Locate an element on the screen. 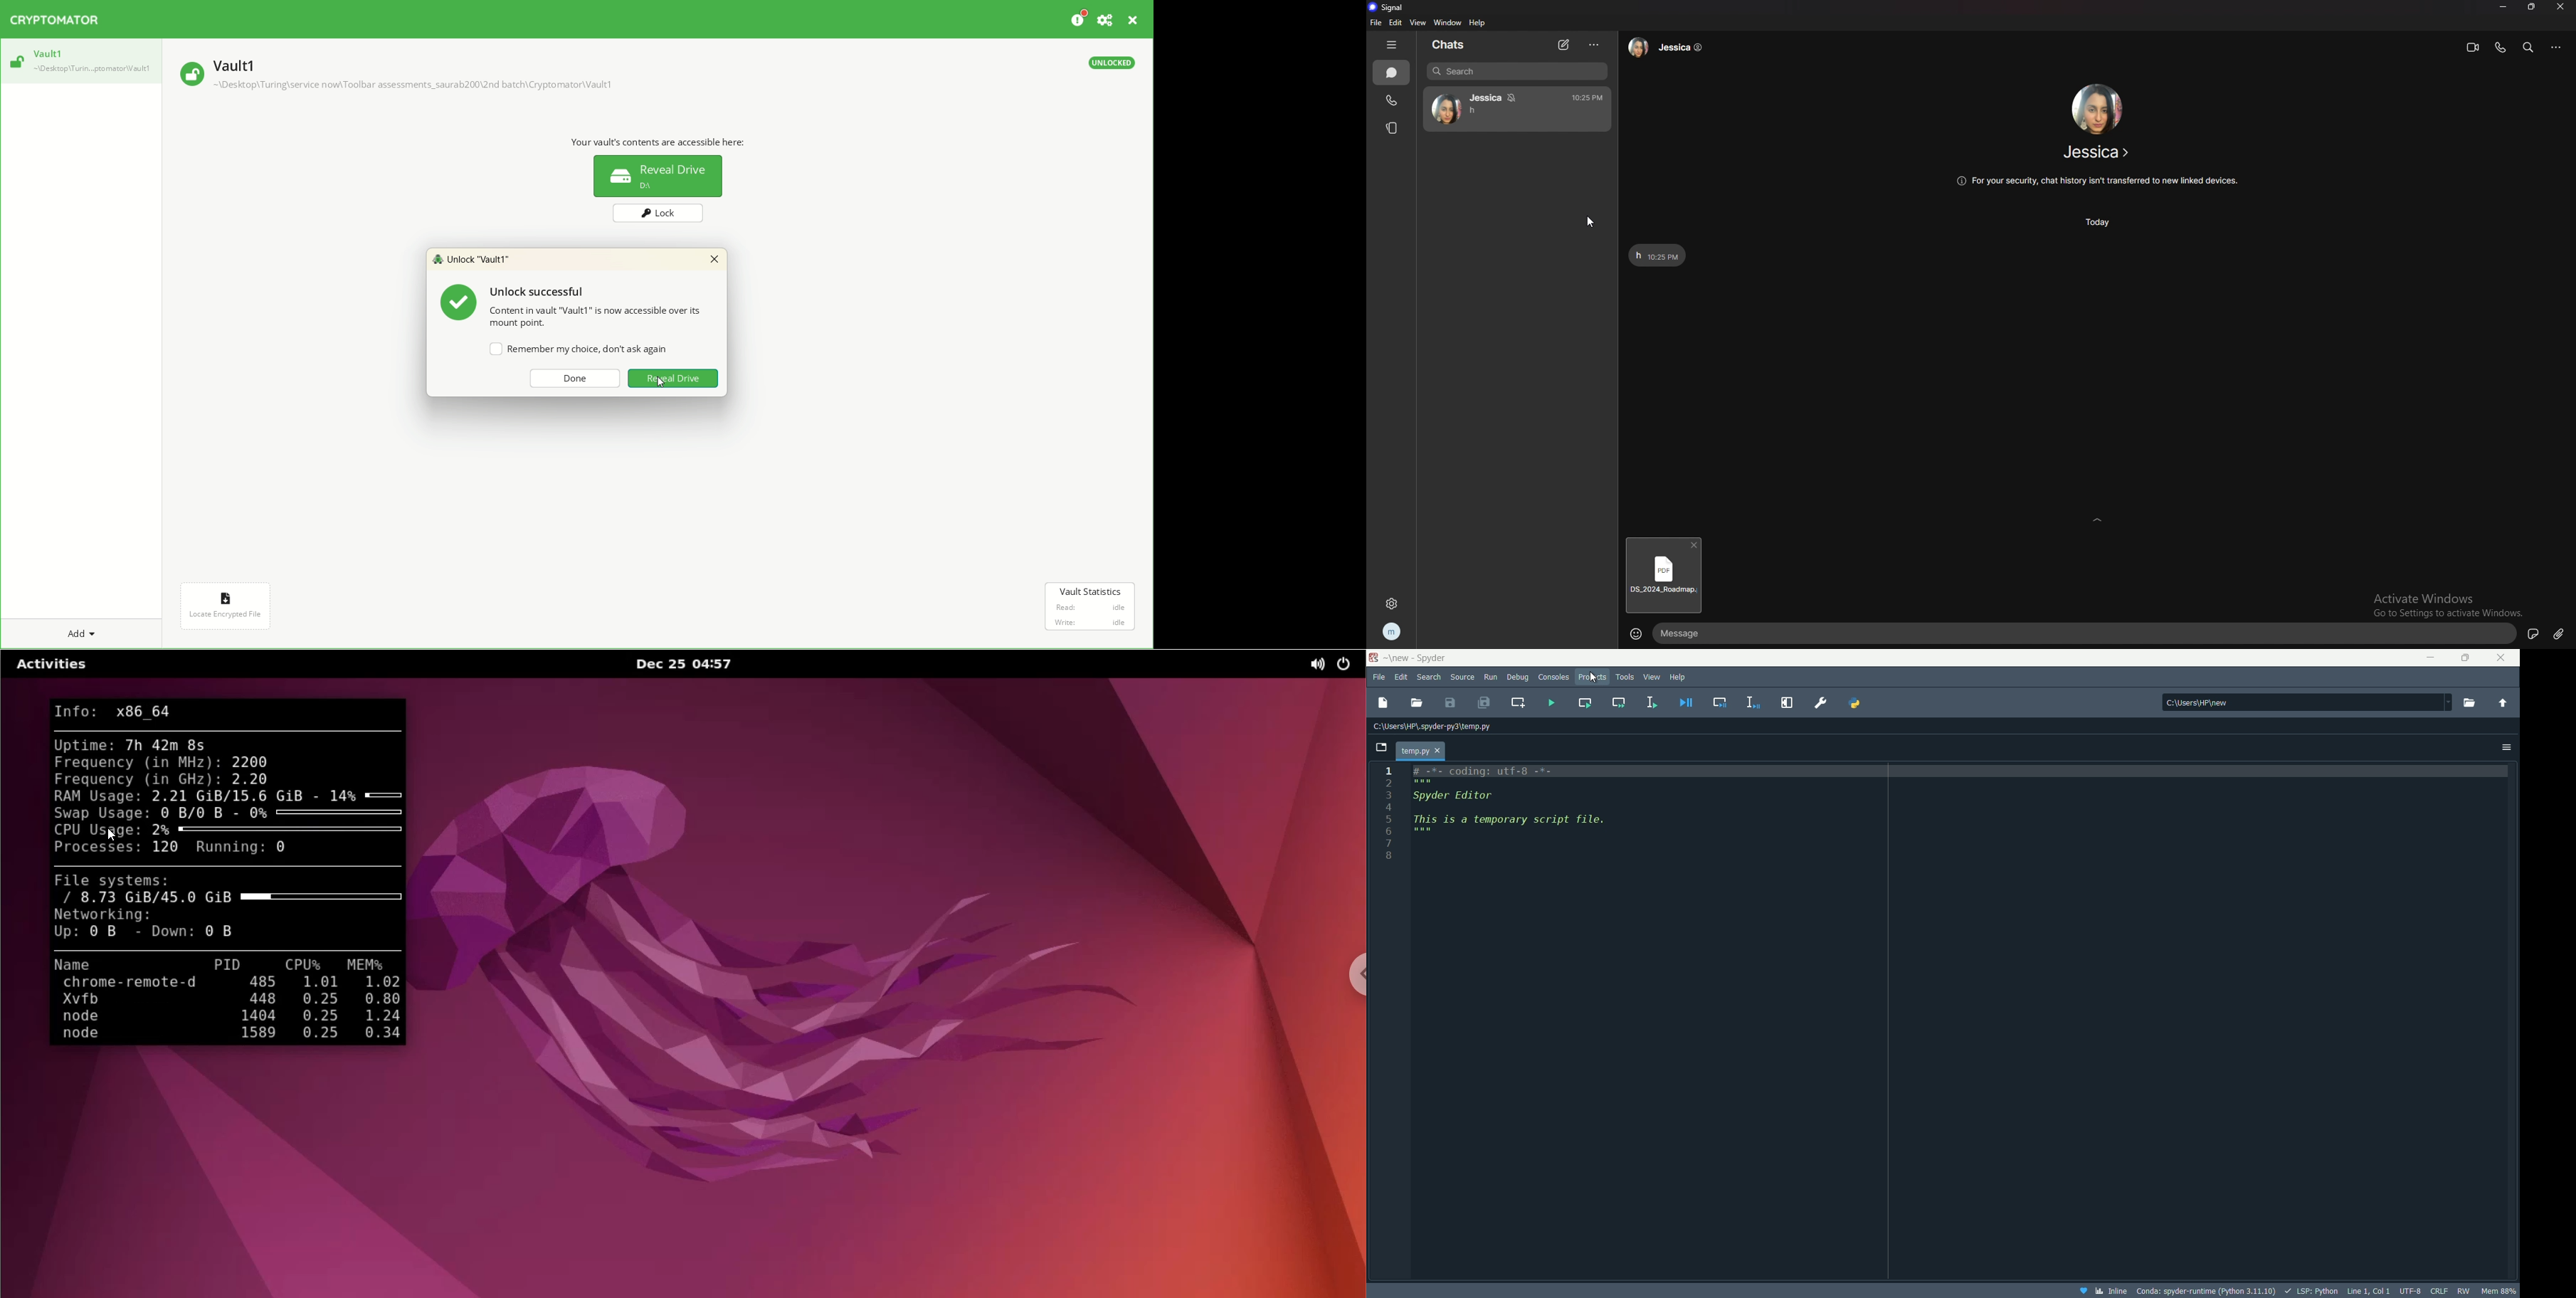  Tools menu is located at coordinates (1625, 677).